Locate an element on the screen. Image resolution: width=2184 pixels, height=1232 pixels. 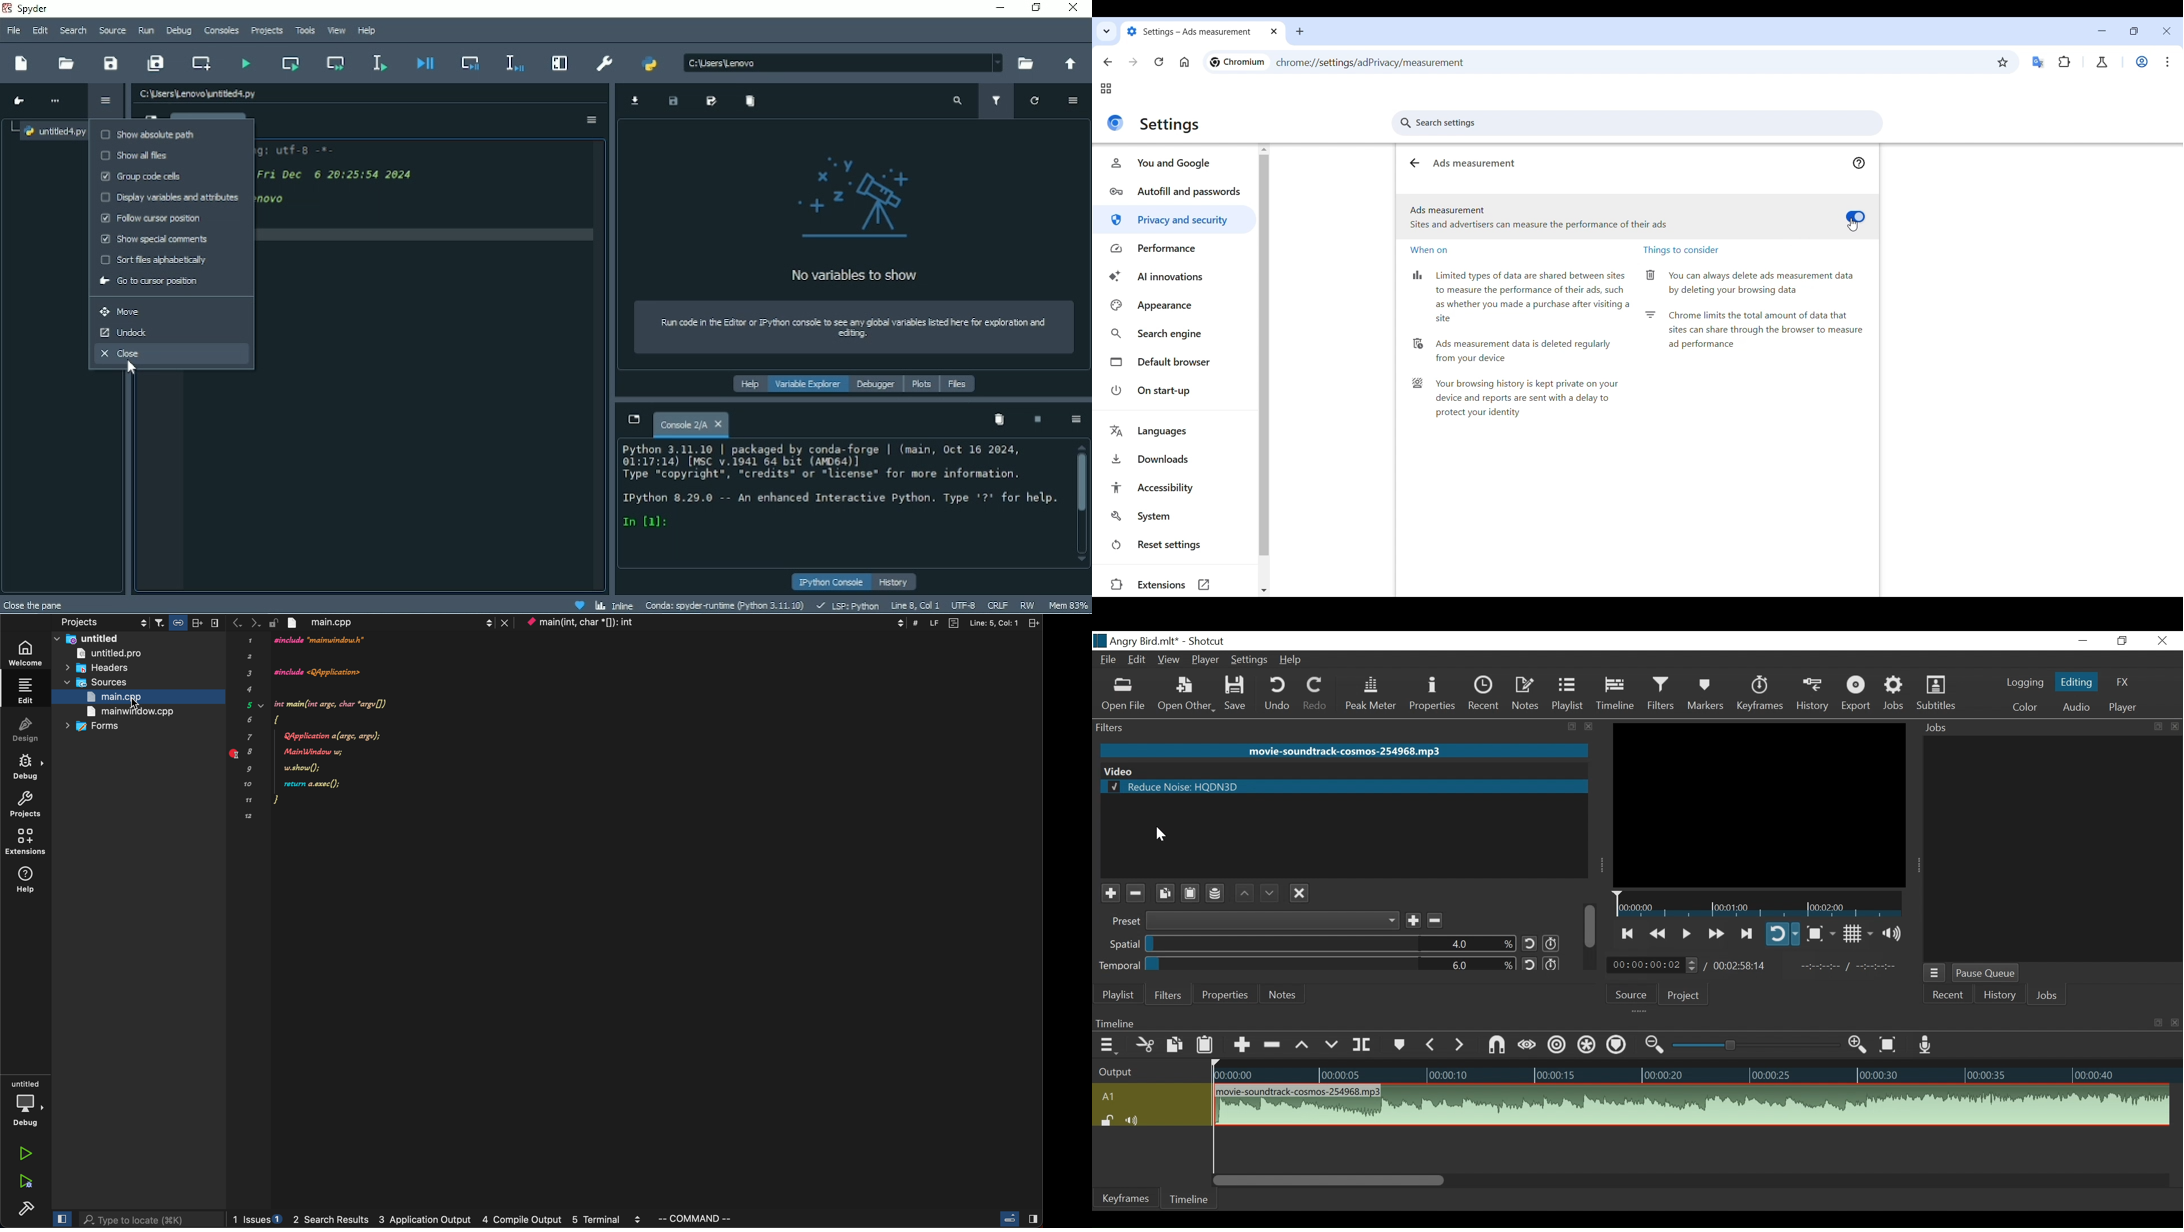
Ads measurement data is deleted regularly
from your device is located at coordinates (1515, 350).